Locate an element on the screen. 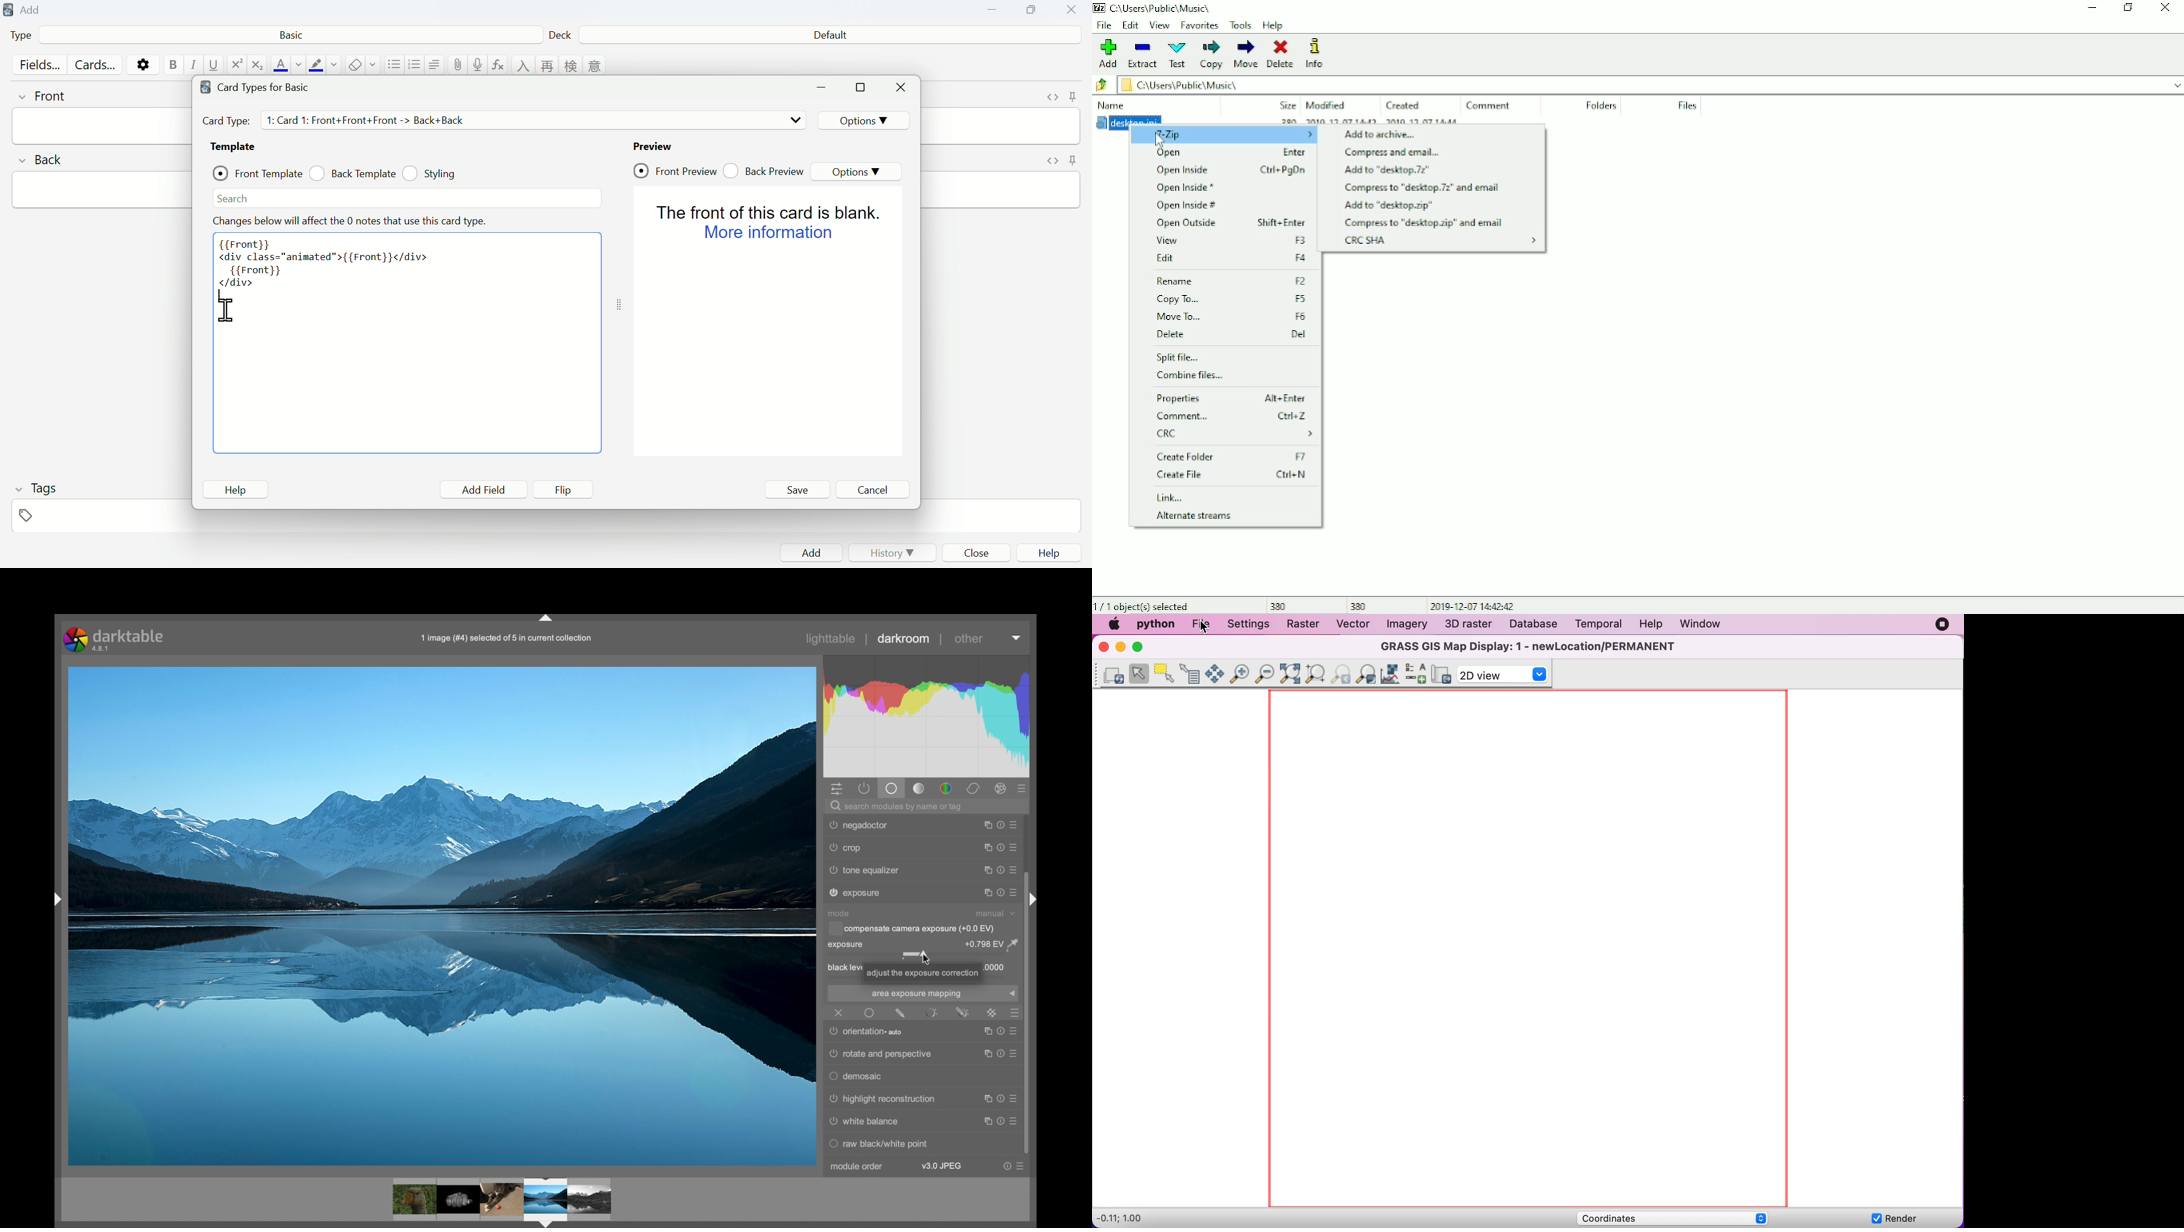 Image resolution: width=2184 pixels, height=1232 pixels. Close is located at coordinates (1073, 15).